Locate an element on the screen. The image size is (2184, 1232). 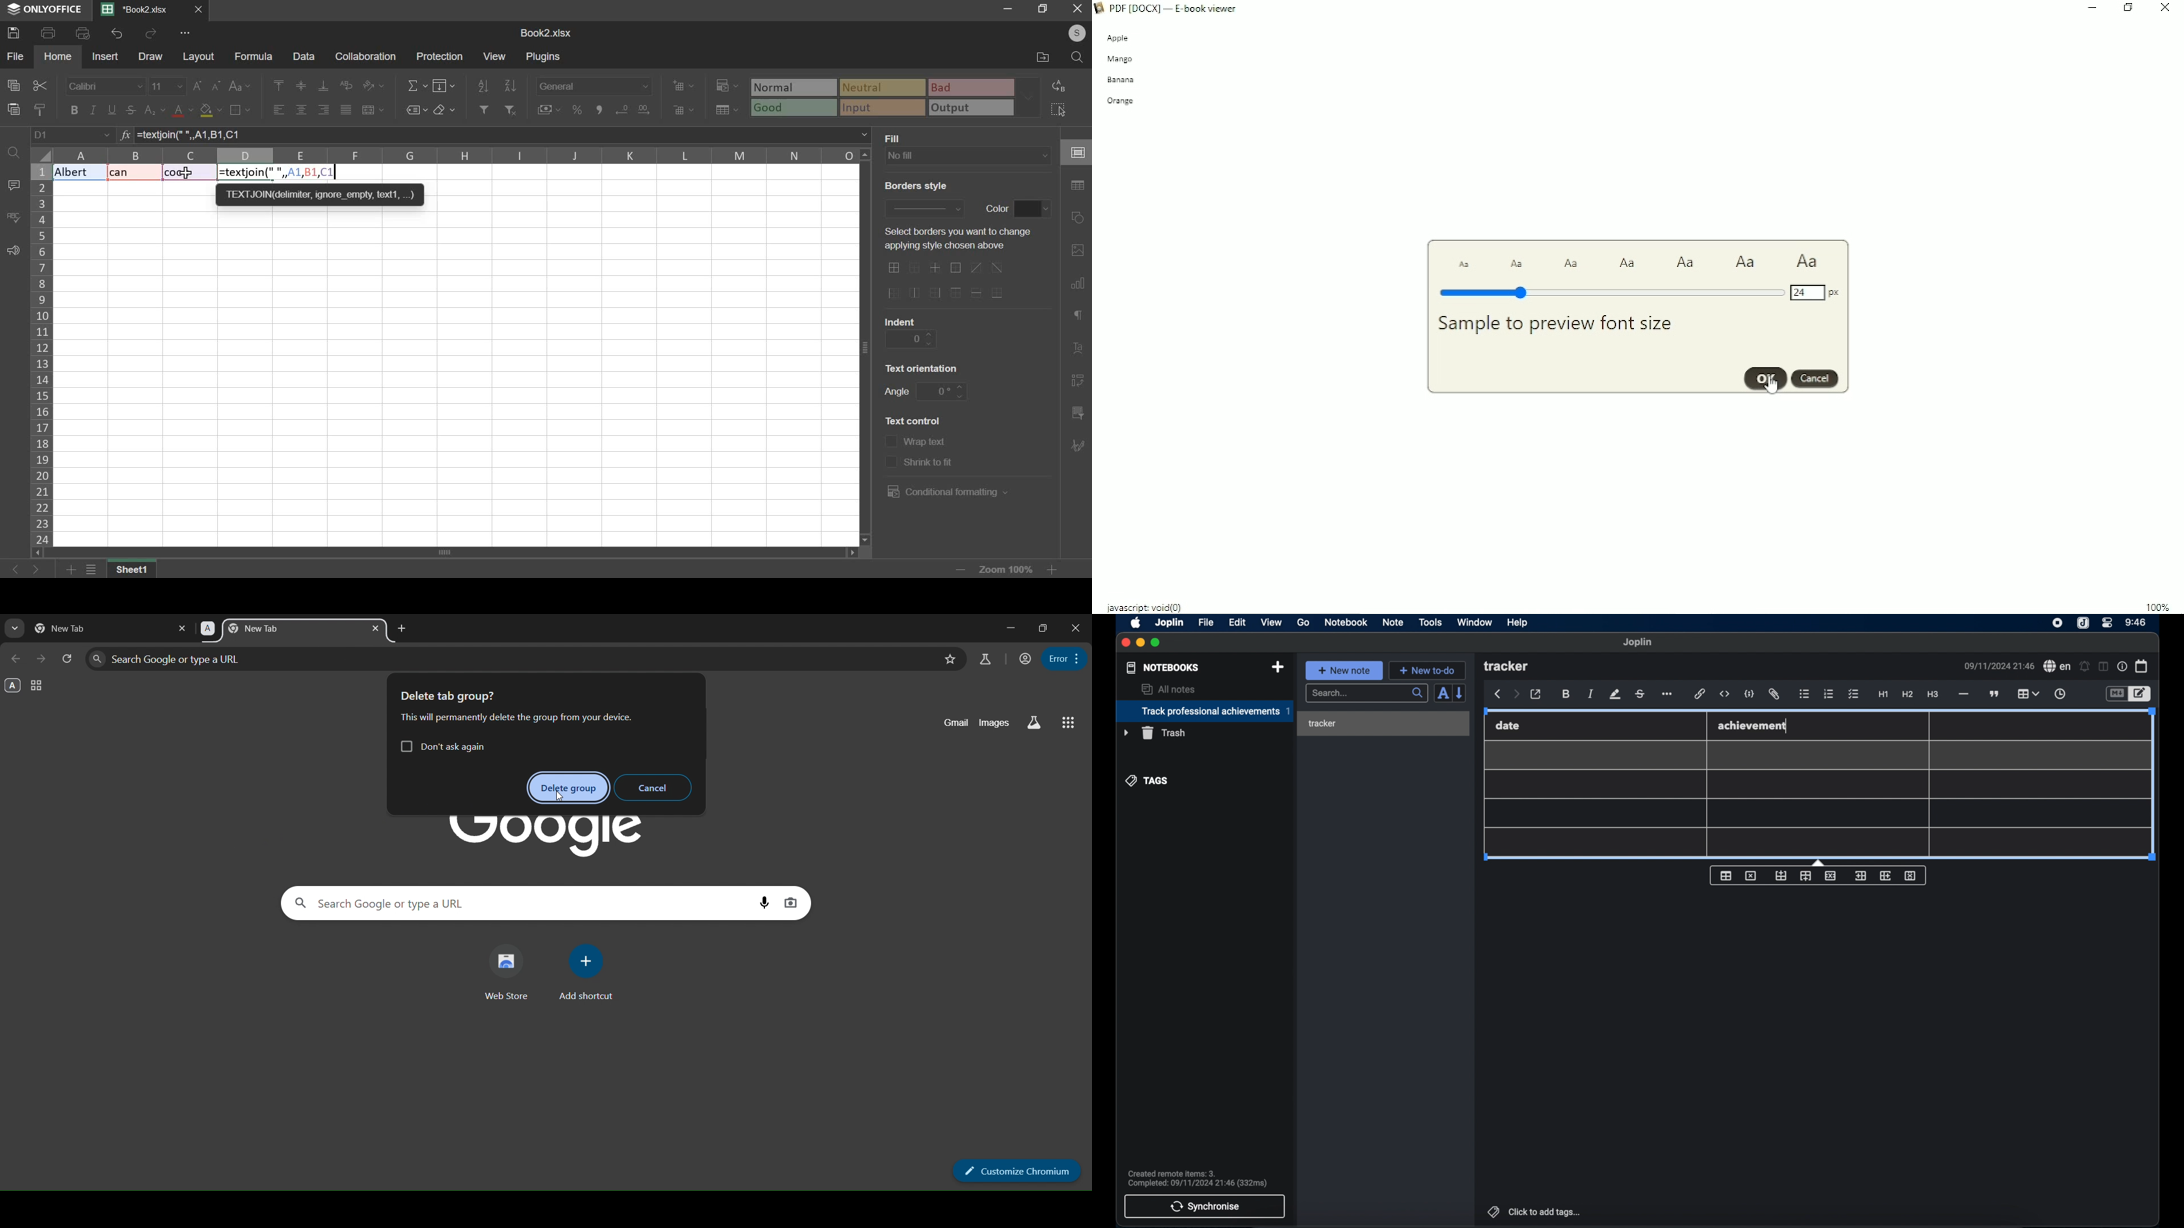
mango is located at coordinates (1121, 60).